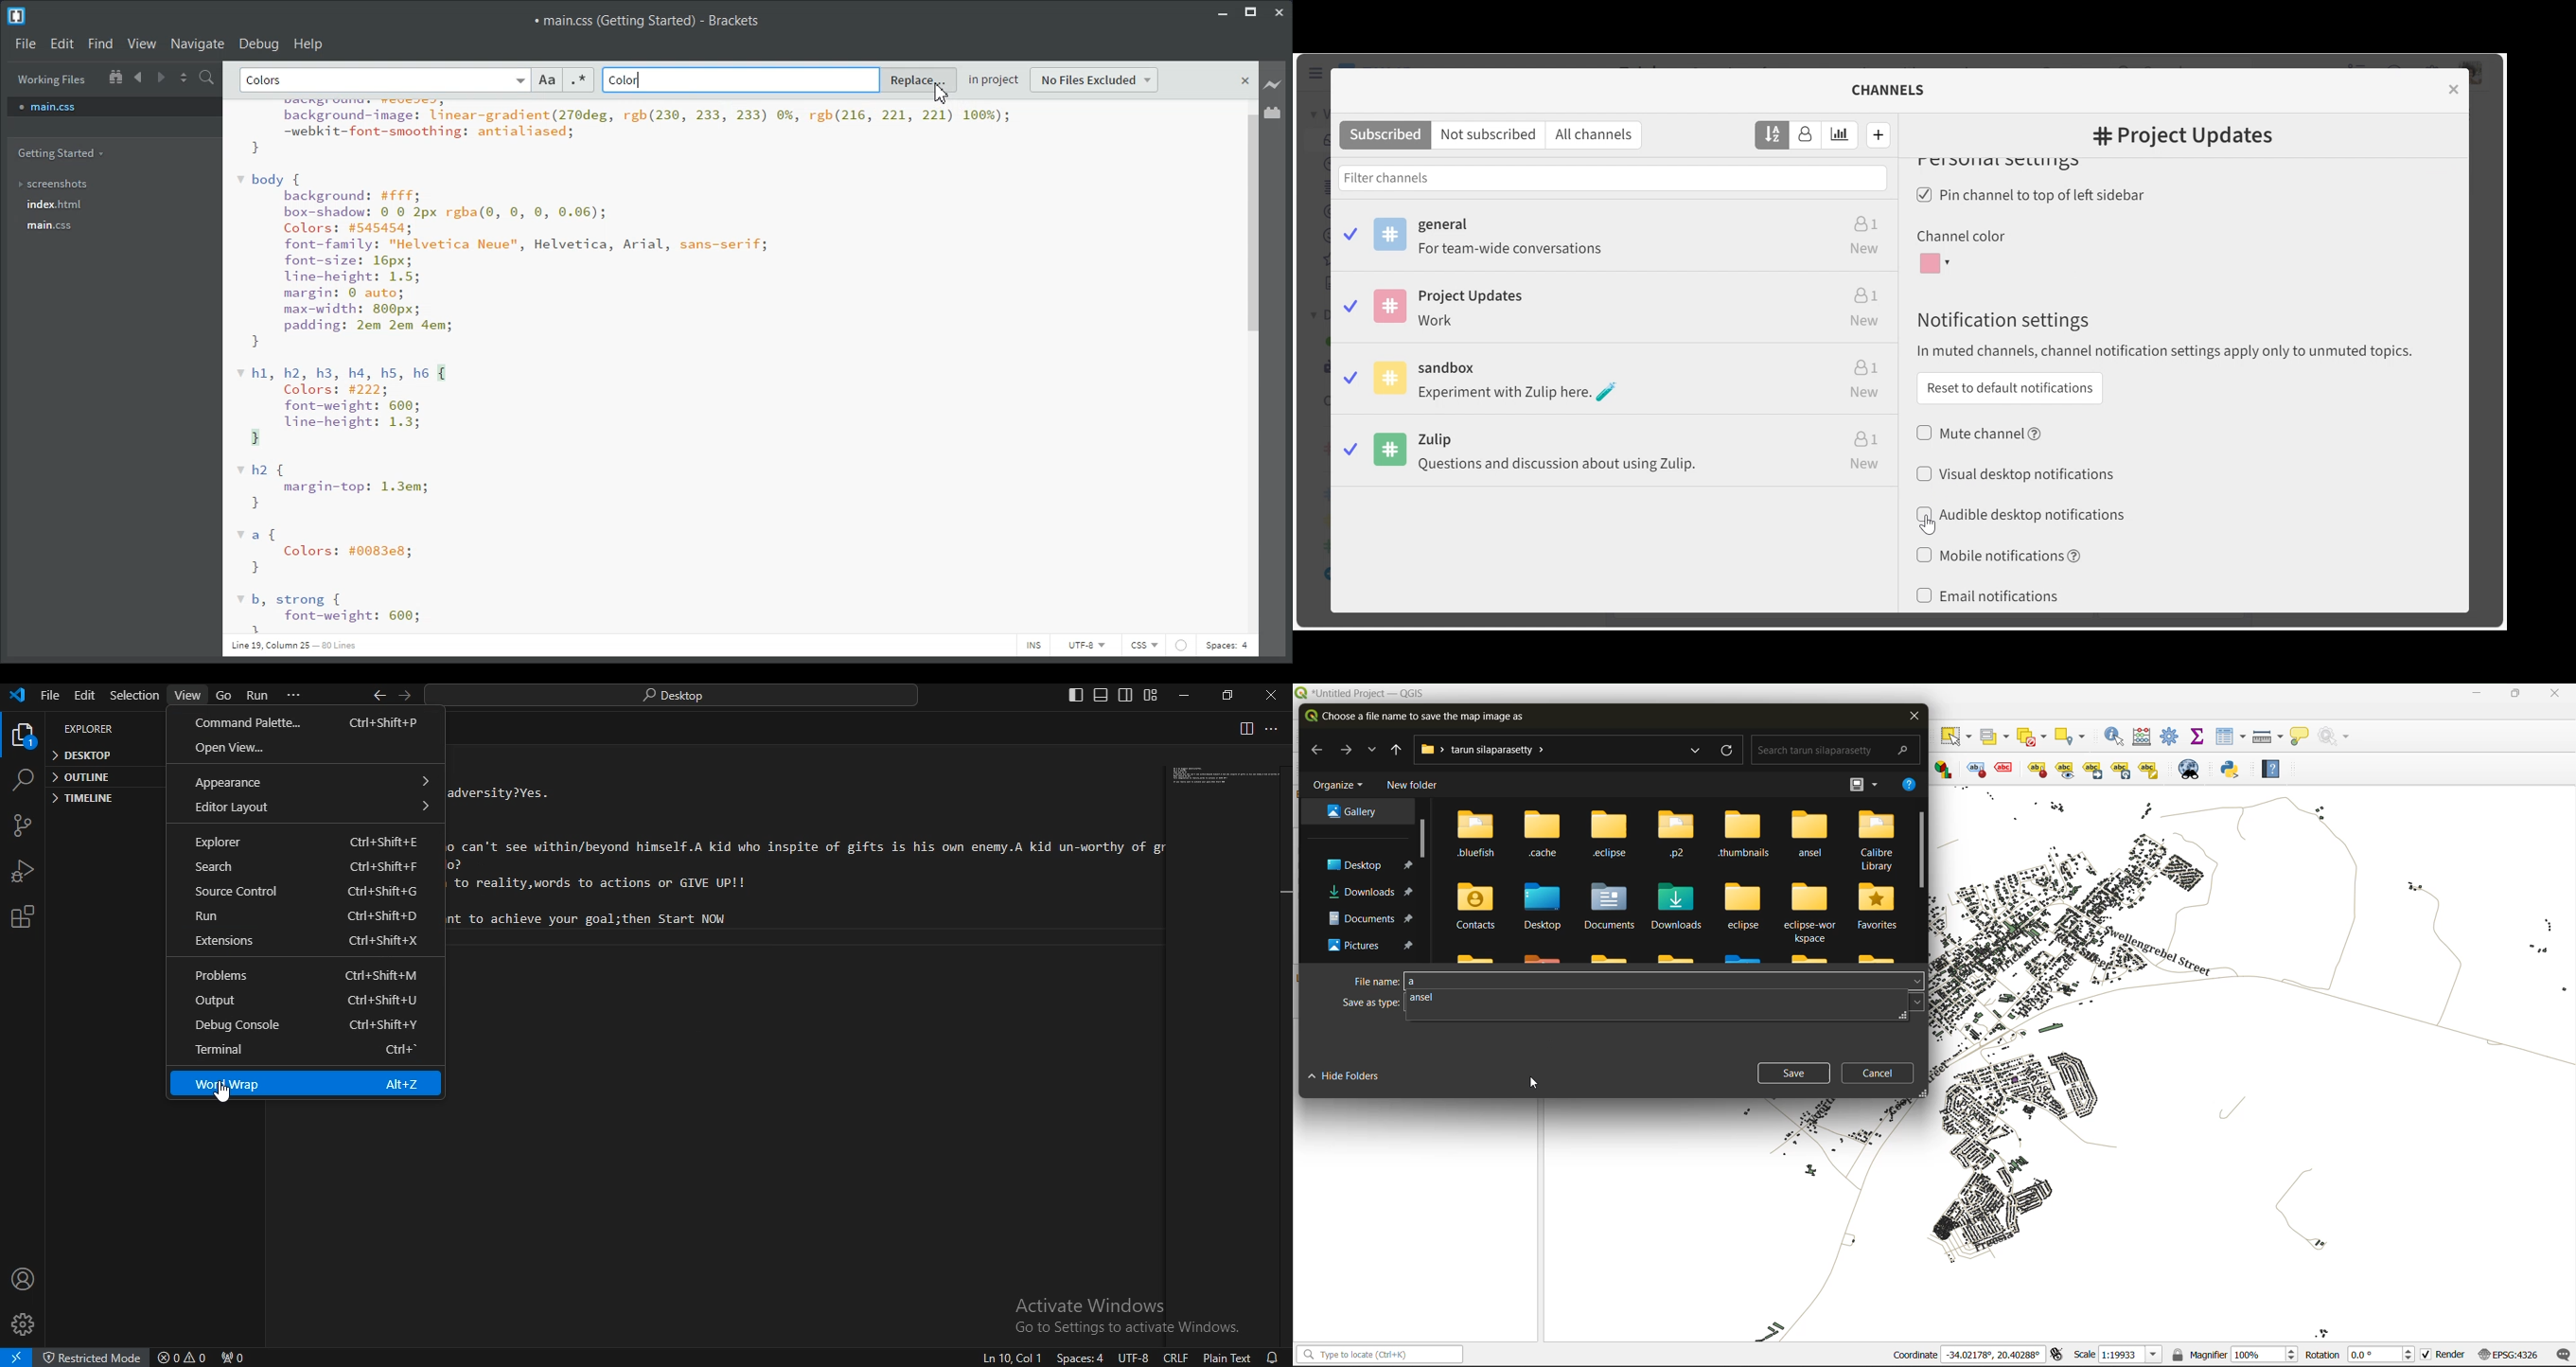 The width and height of the screenshot is (2576, 1372). I want to click on rotation, so click(2360, 1354).